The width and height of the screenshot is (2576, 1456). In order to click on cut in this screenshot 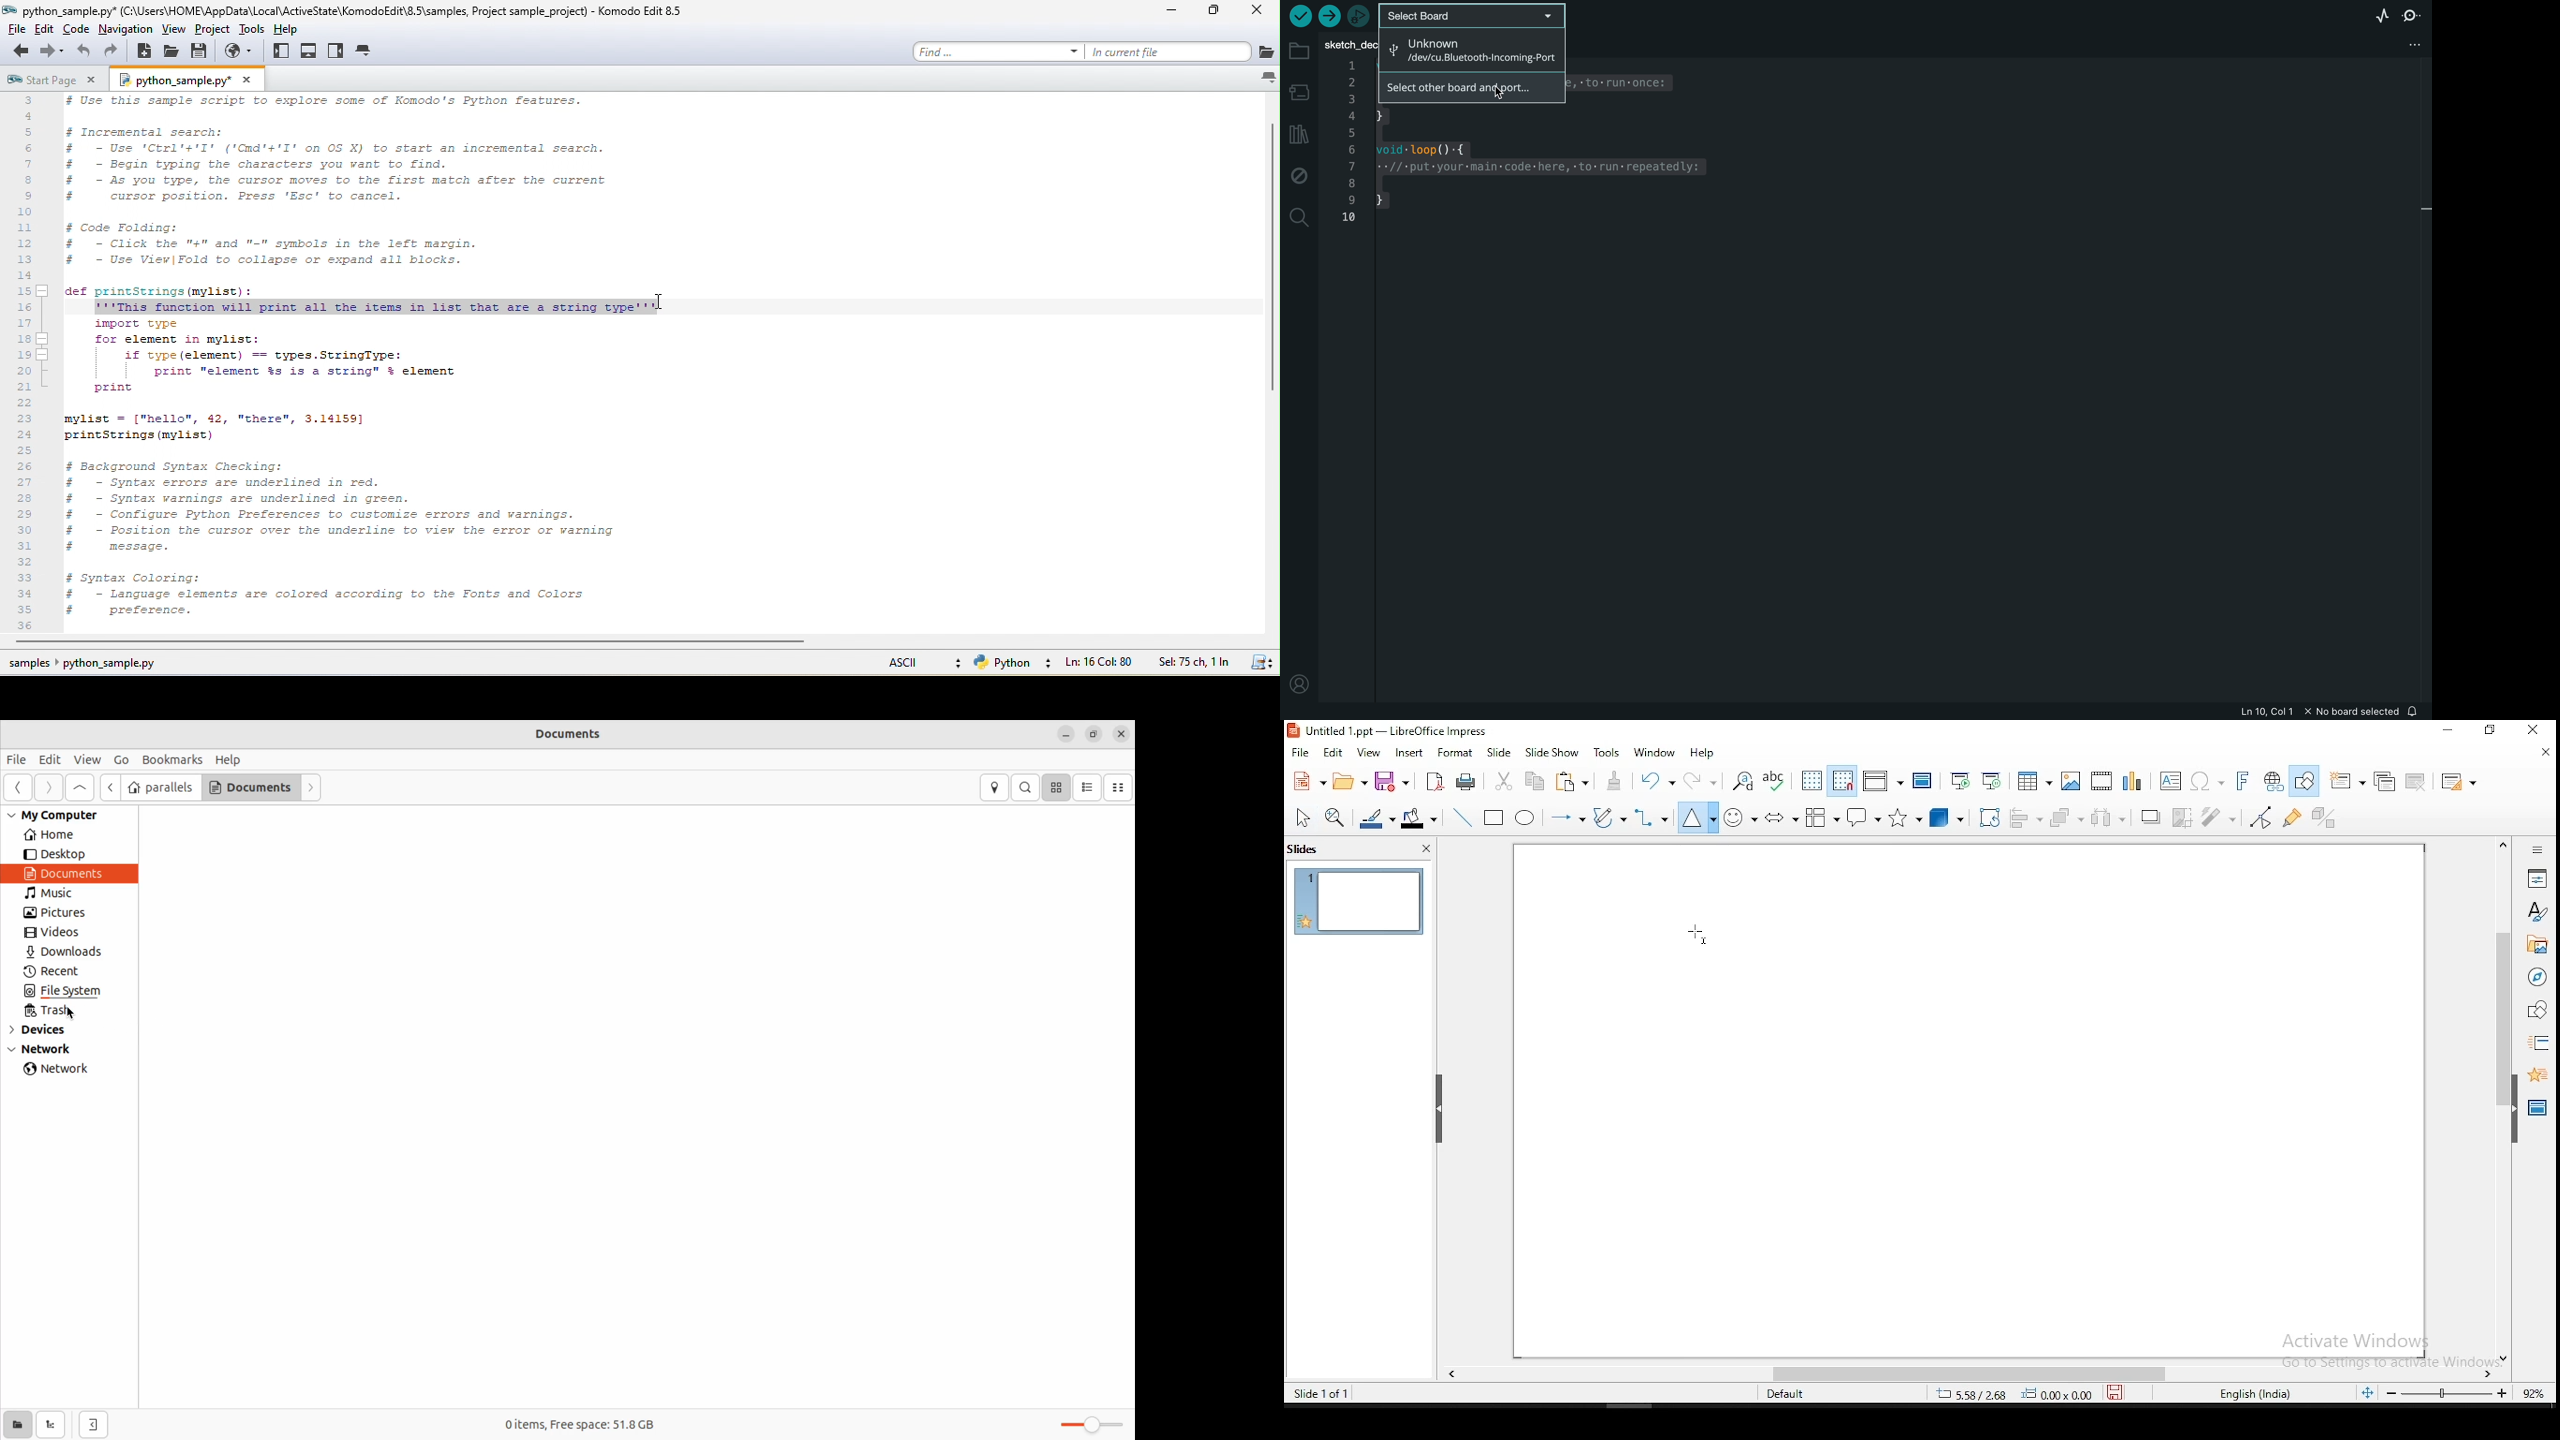, I will do `click(1505, 782)`.